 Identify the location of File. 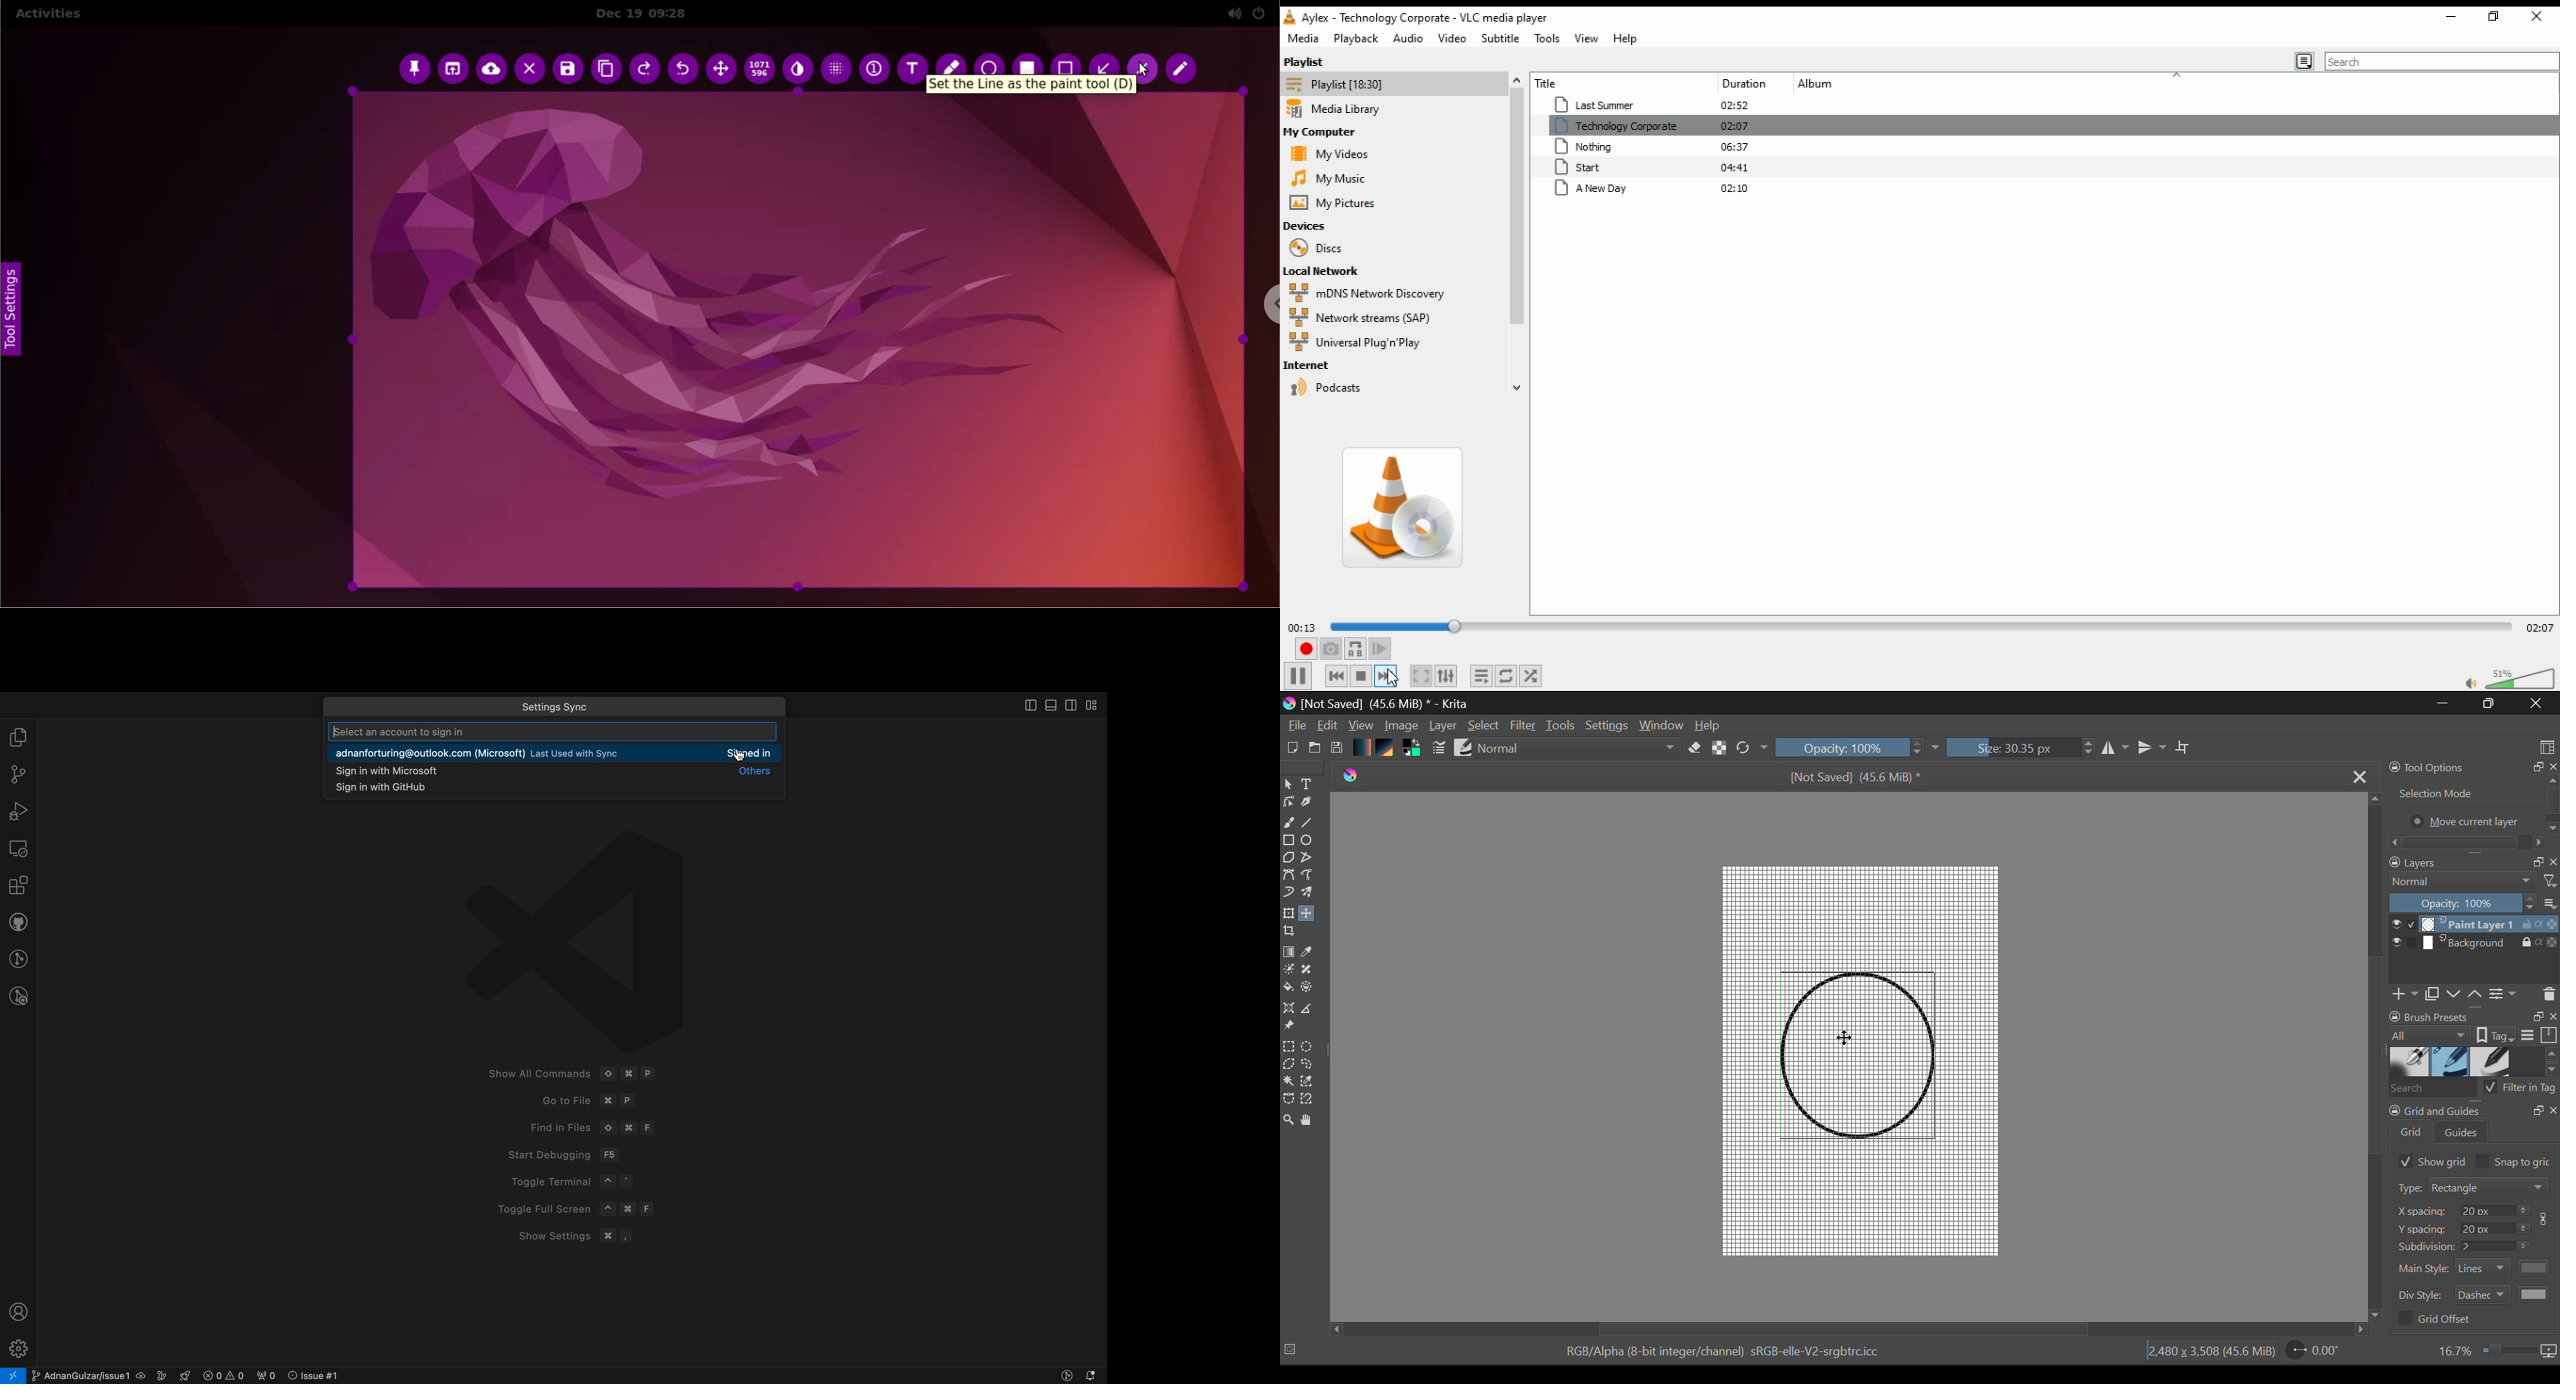
(1295, 725).